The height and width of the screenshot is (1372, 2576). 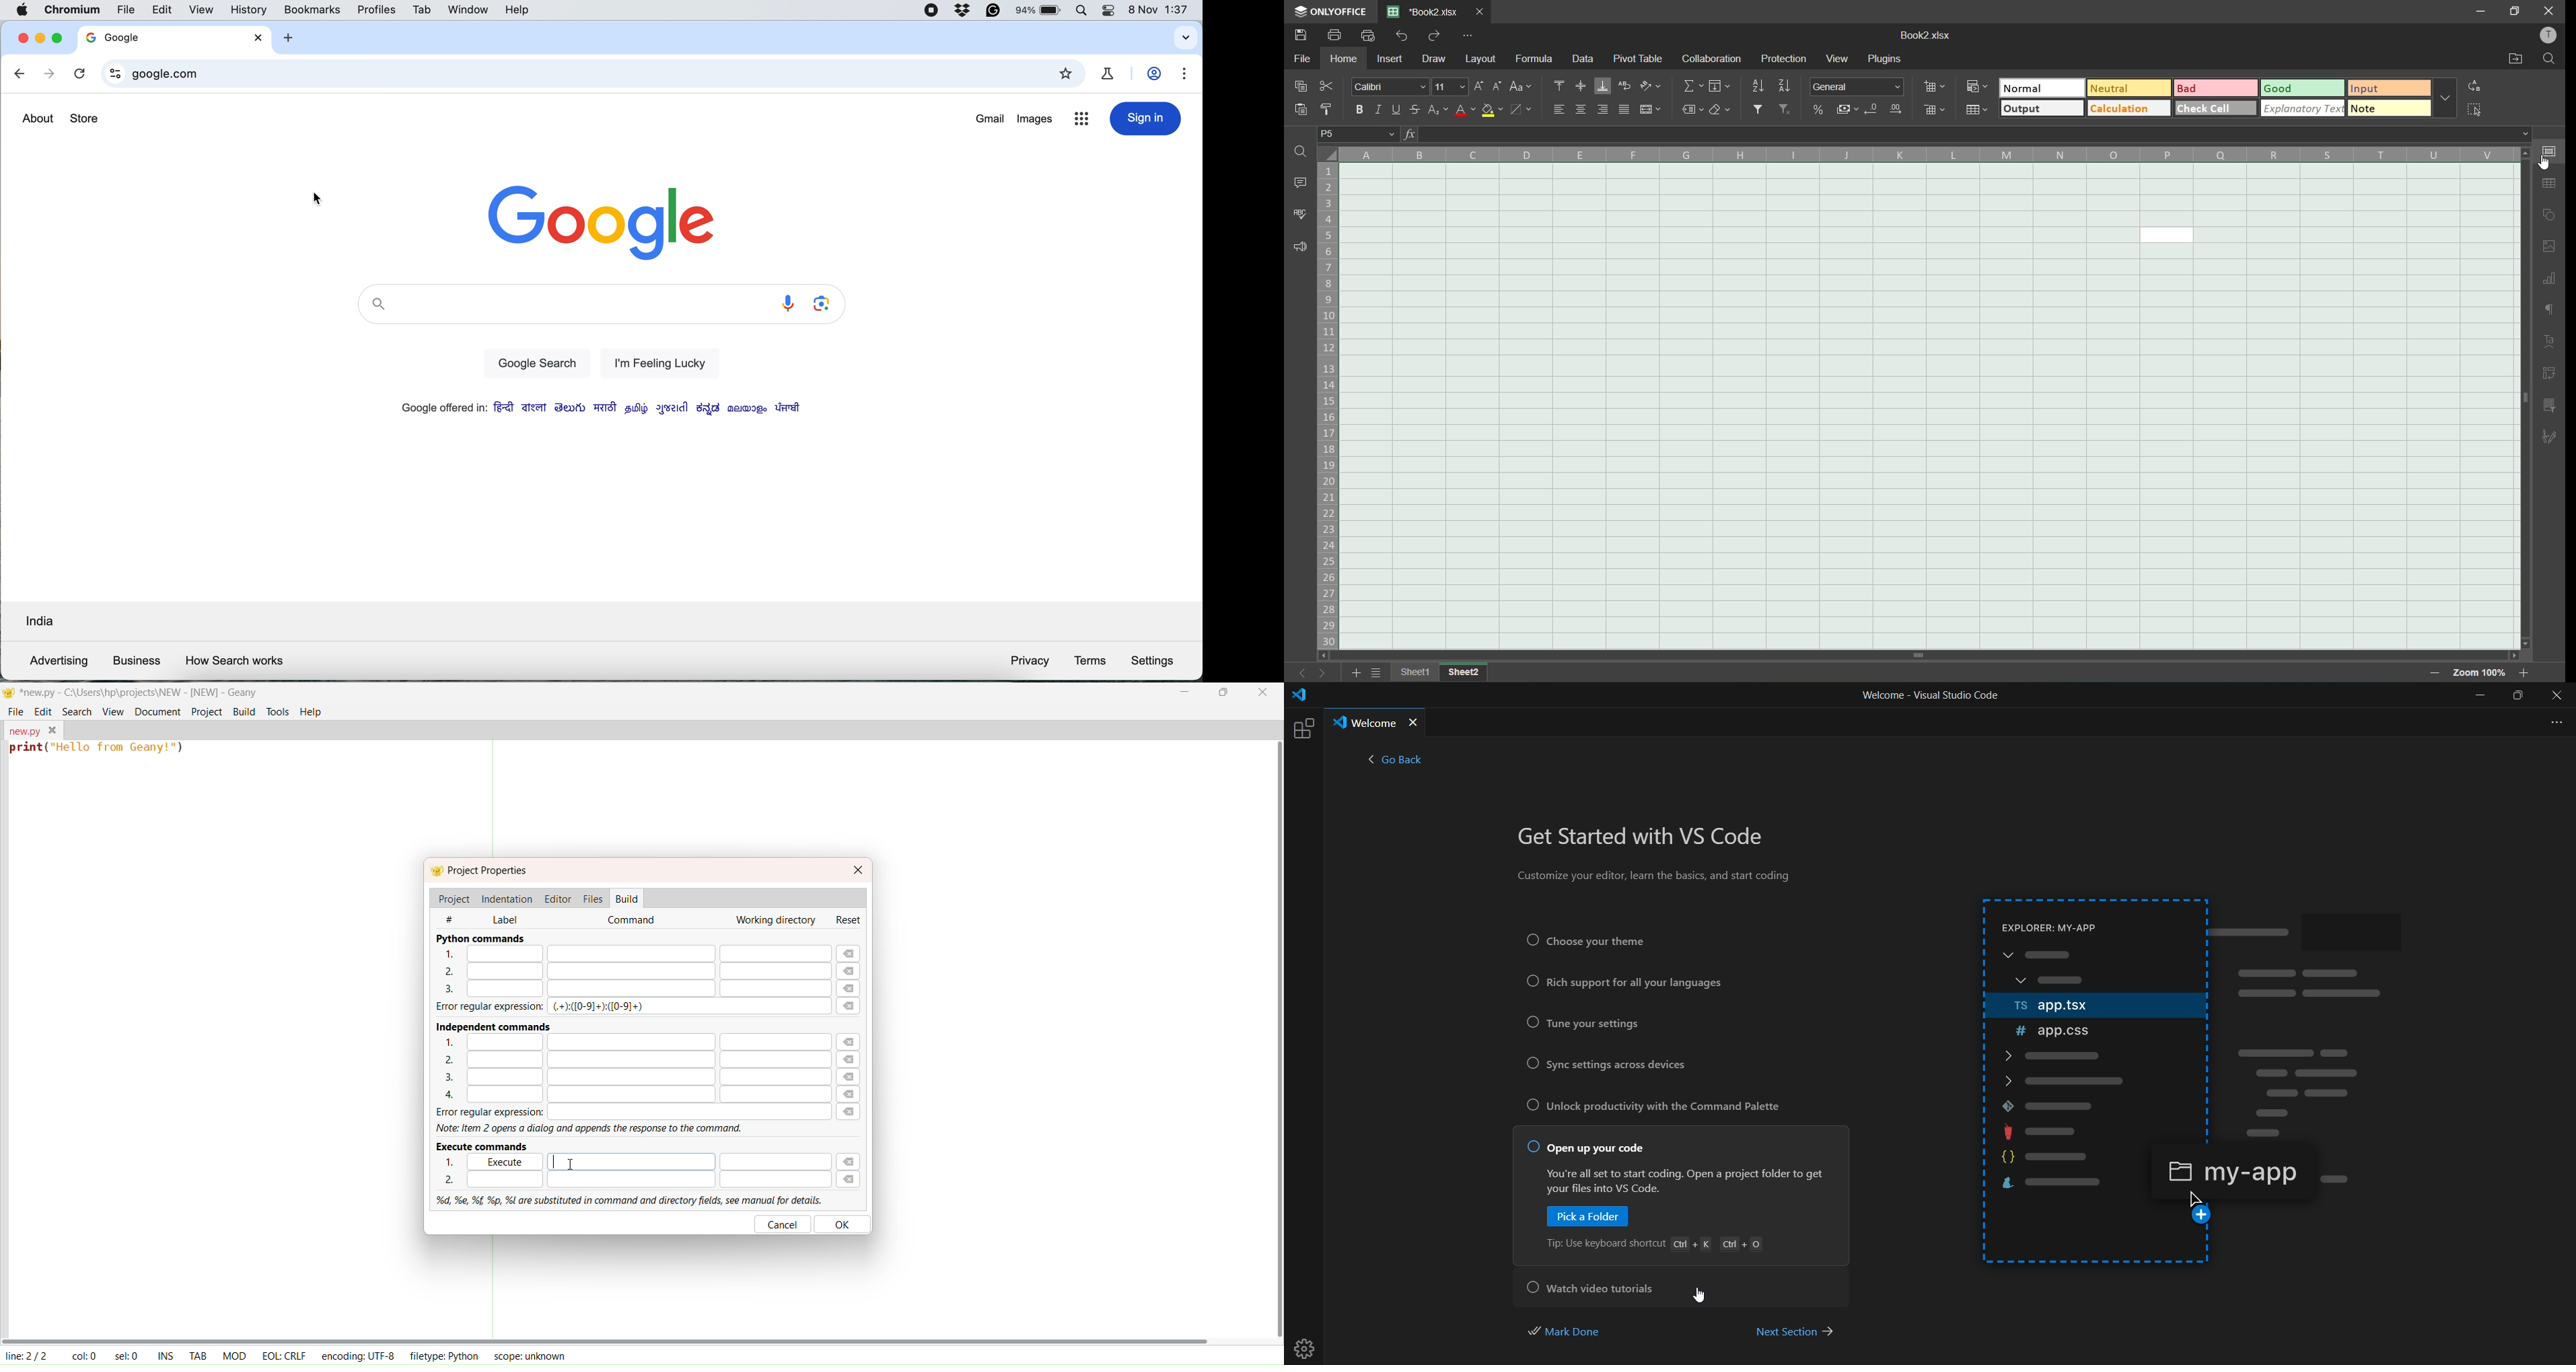 I want to click on view, so click(x=206, y=9).